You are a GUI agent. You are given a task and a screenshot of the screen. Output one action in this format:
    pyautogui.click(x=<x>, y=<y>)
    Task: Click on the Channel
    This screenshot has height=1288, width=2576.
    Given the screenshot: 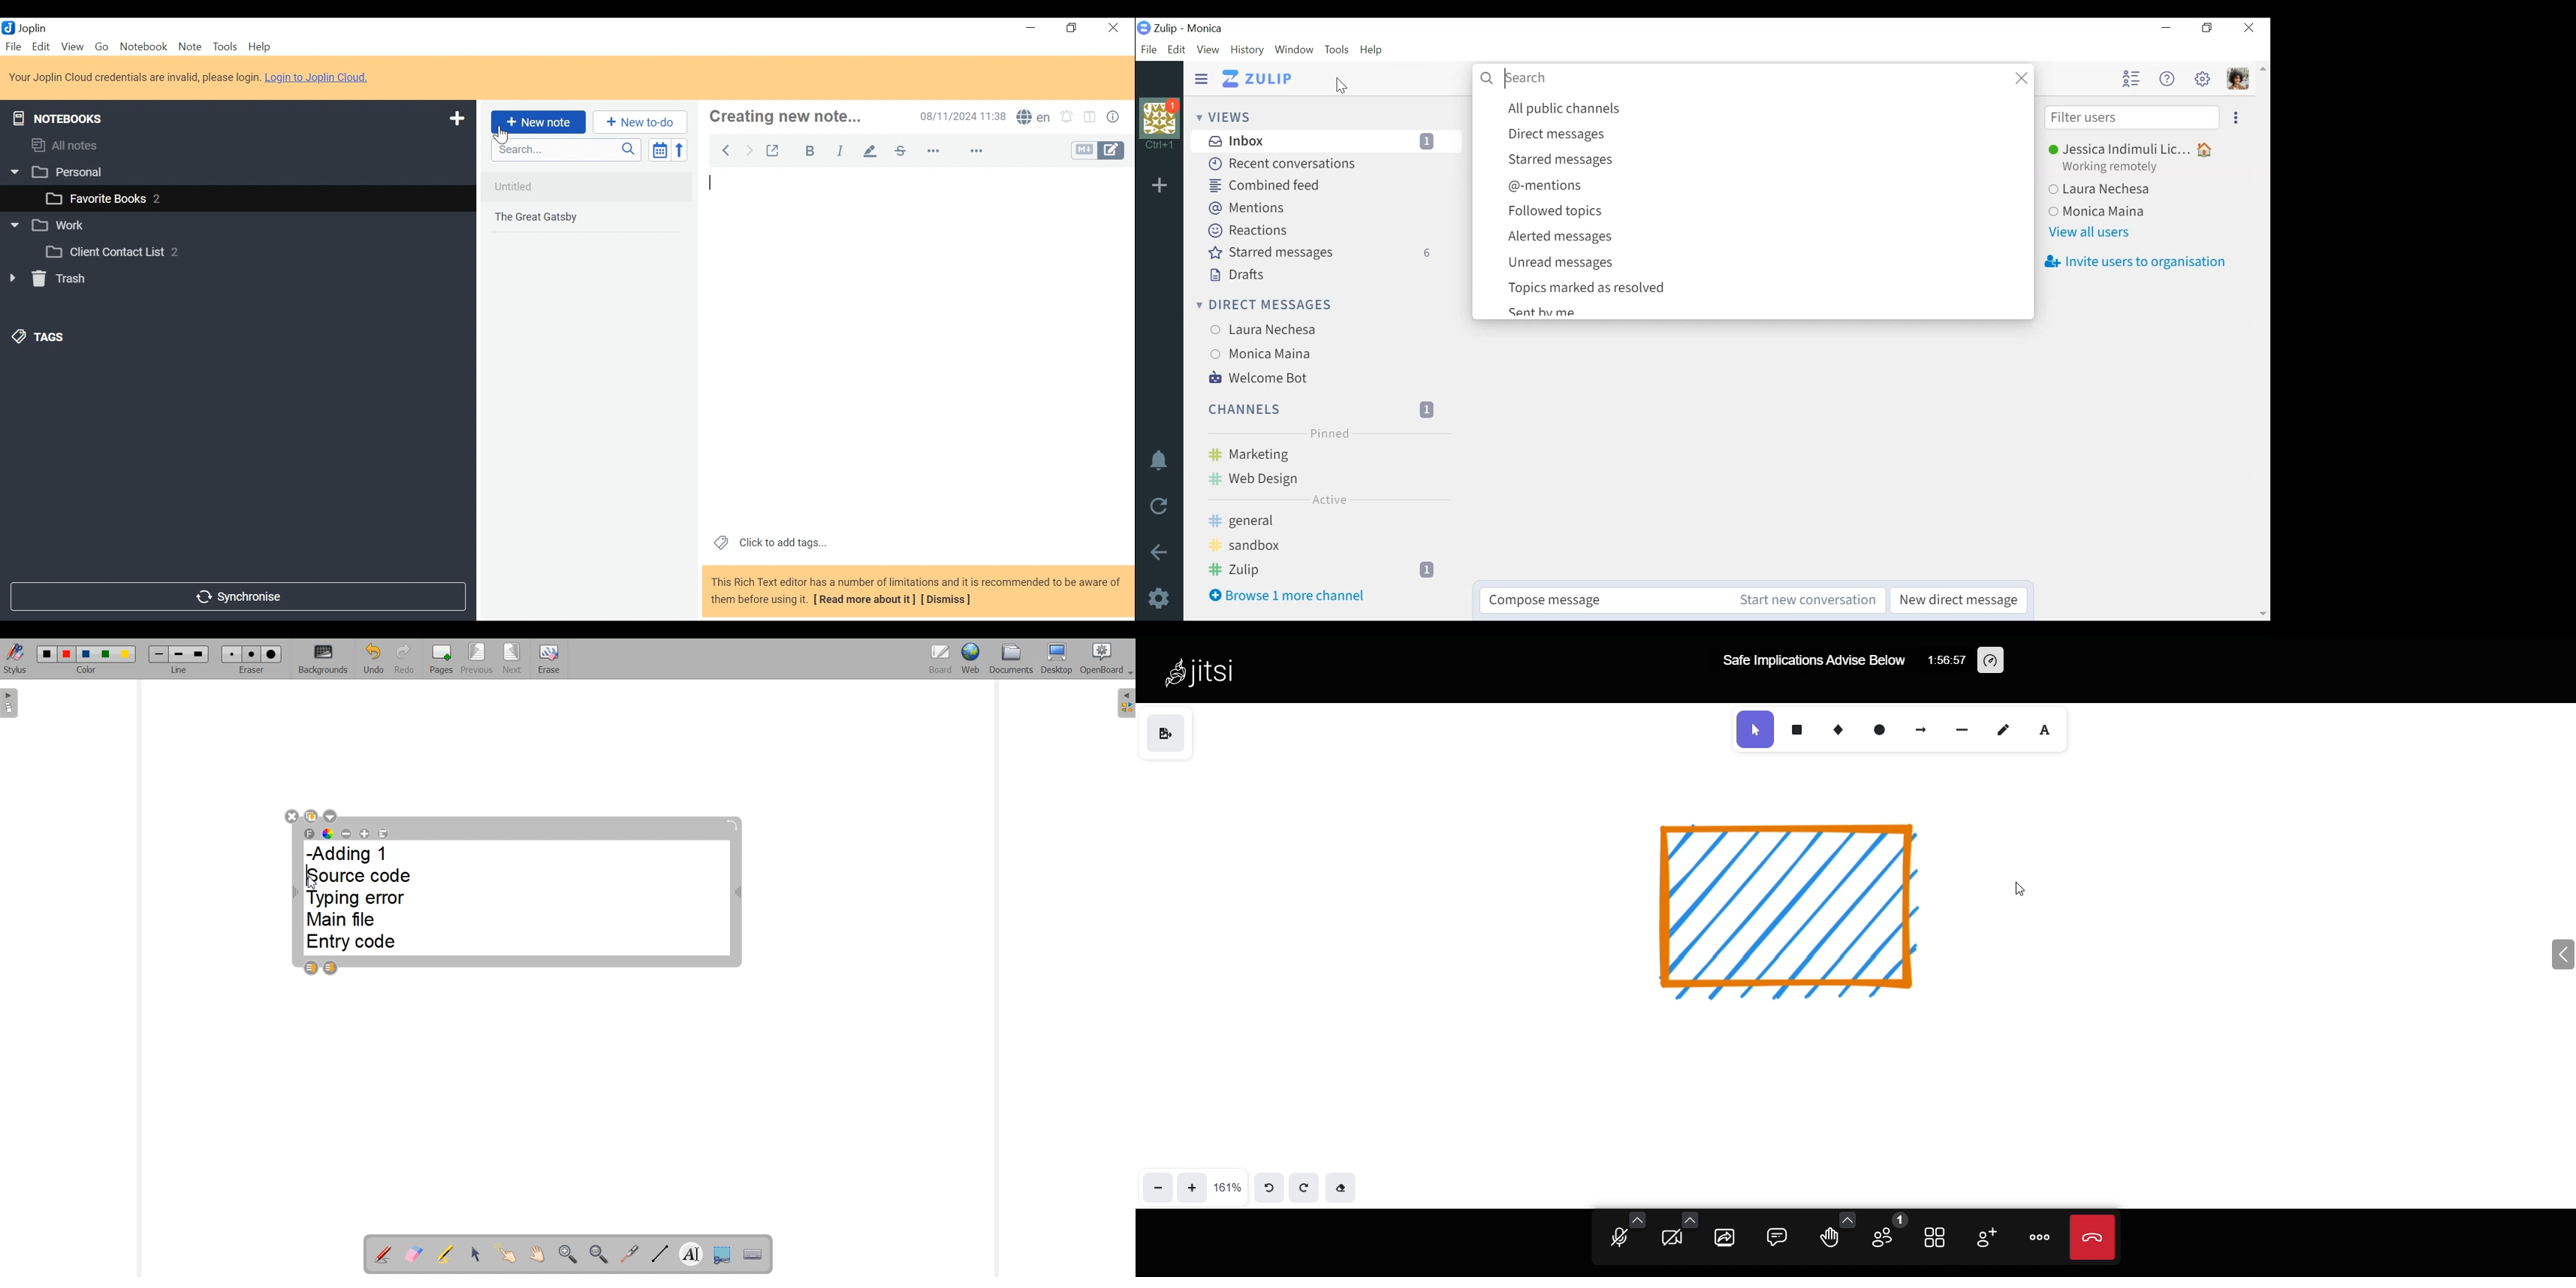 What is the action you would take?
    pyautogui.click(x=1326, y=455)
    